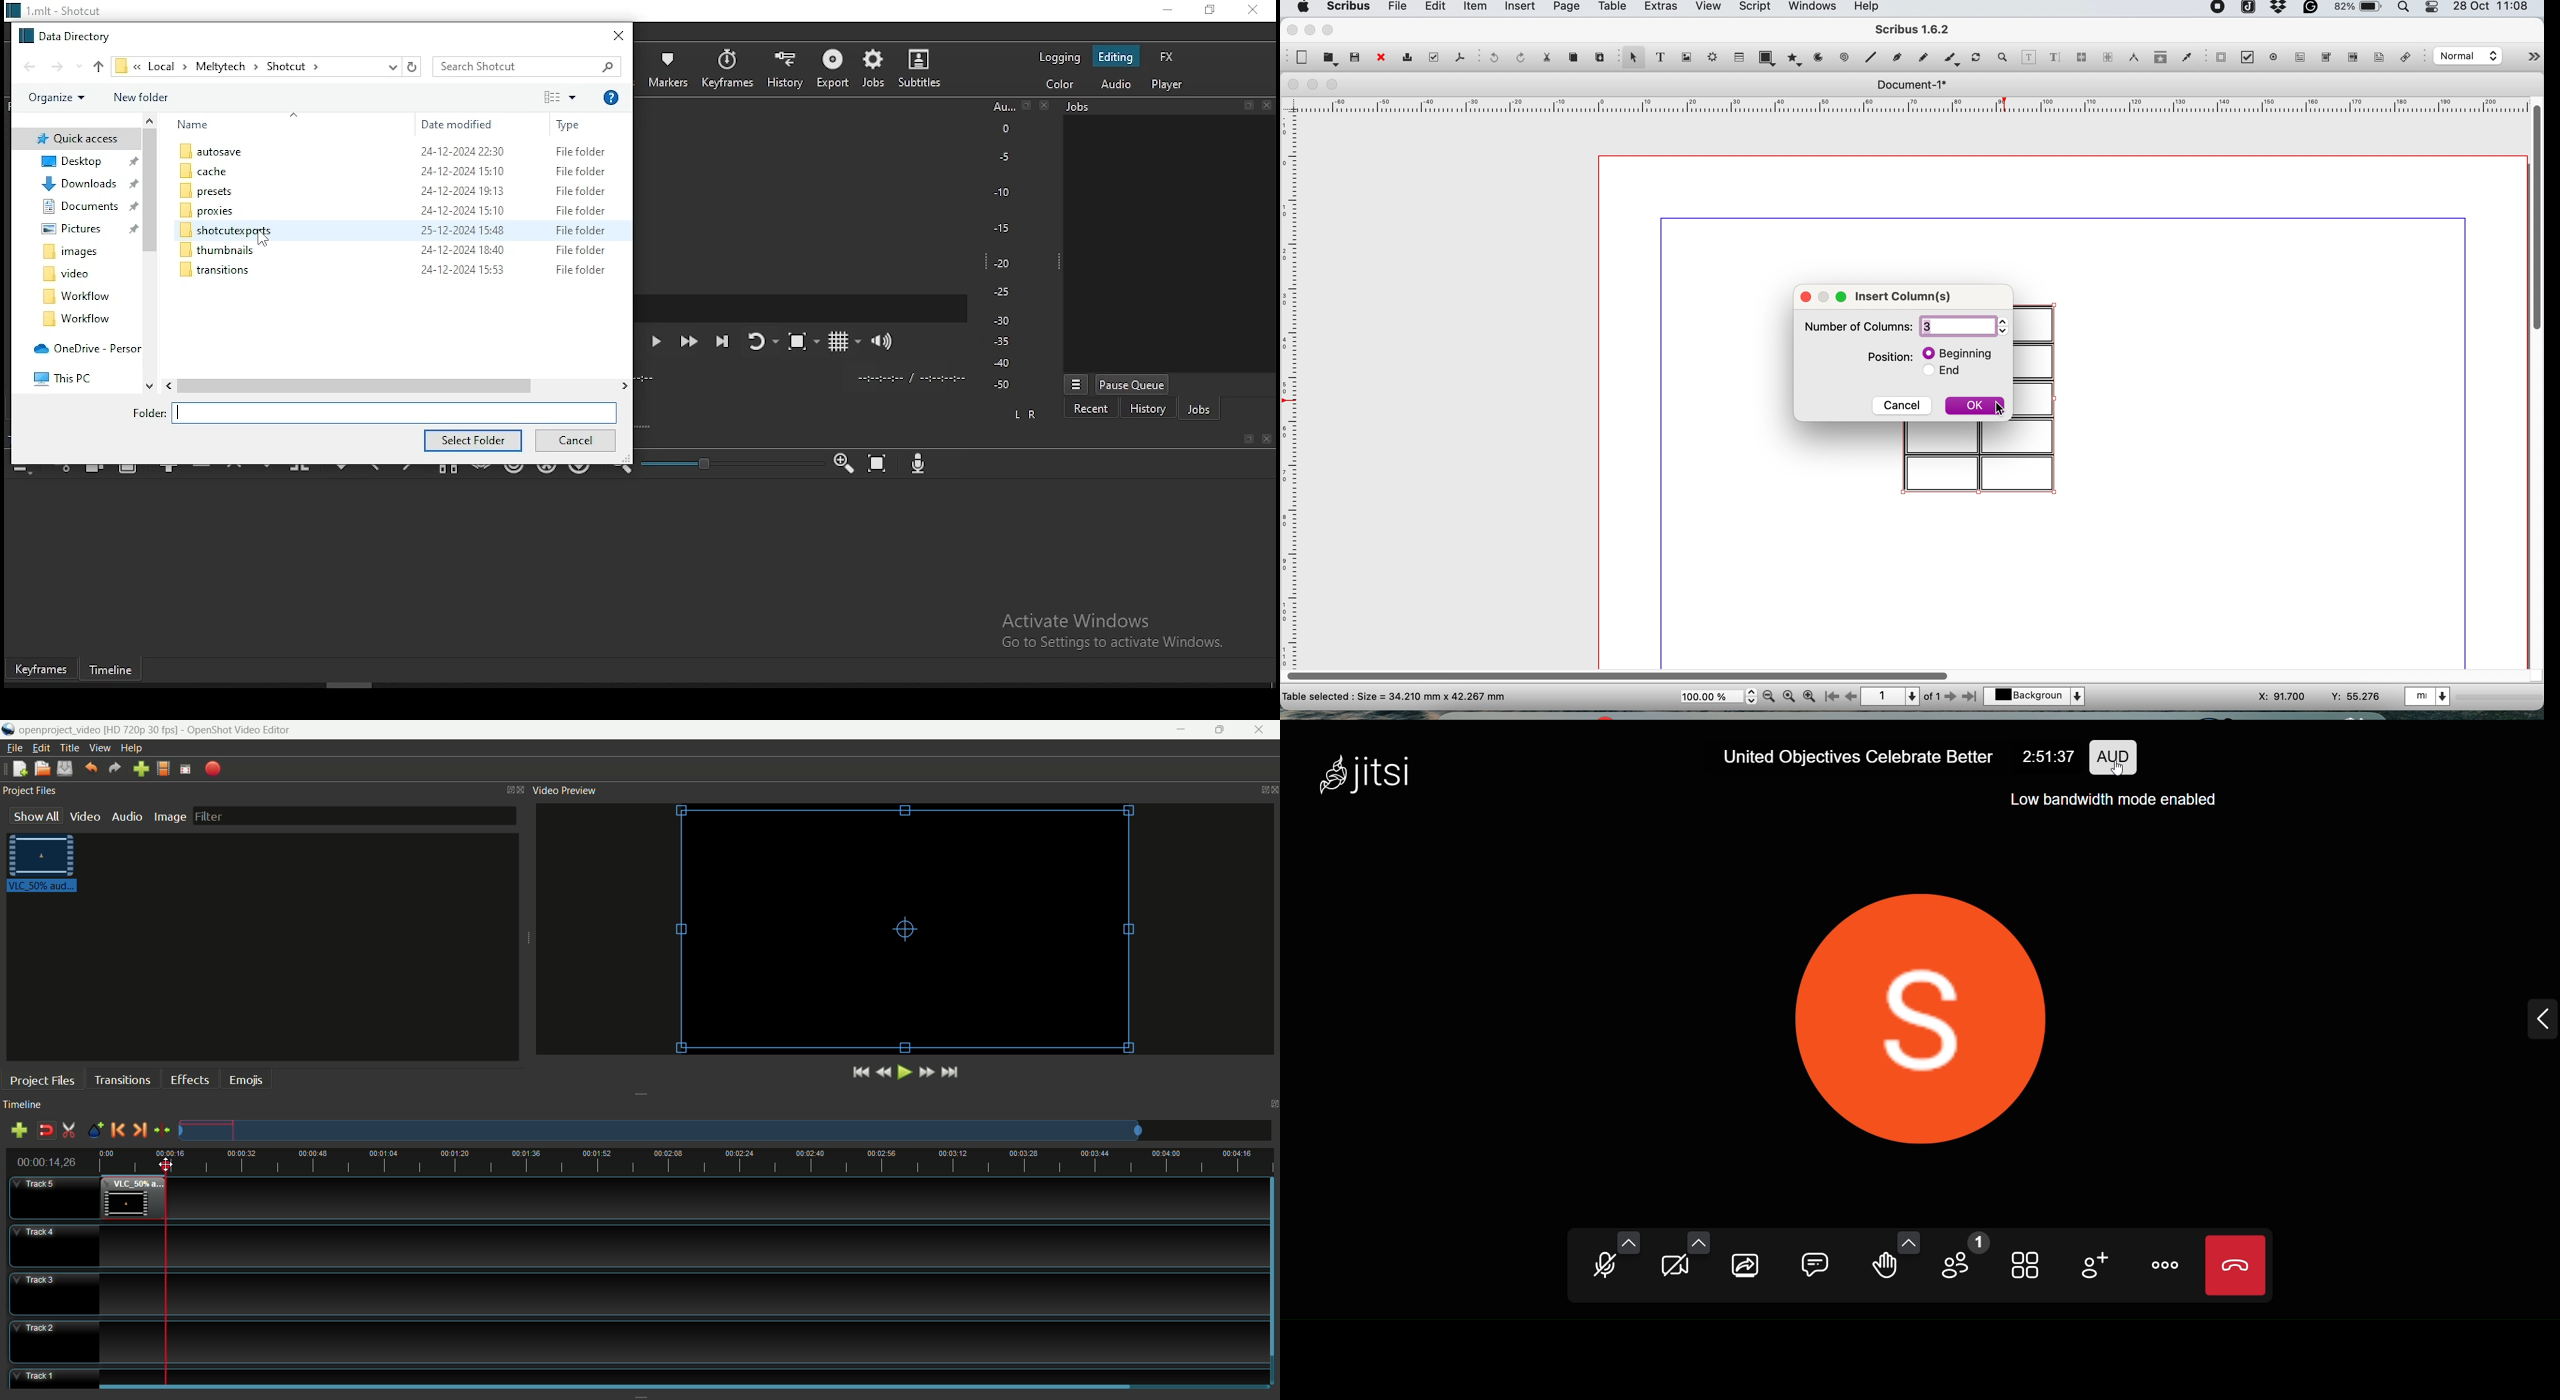  What do you see at coordinates (1292, 380) in the screenshot?
I see `vertical scale` at bounding box center [1292, 380].